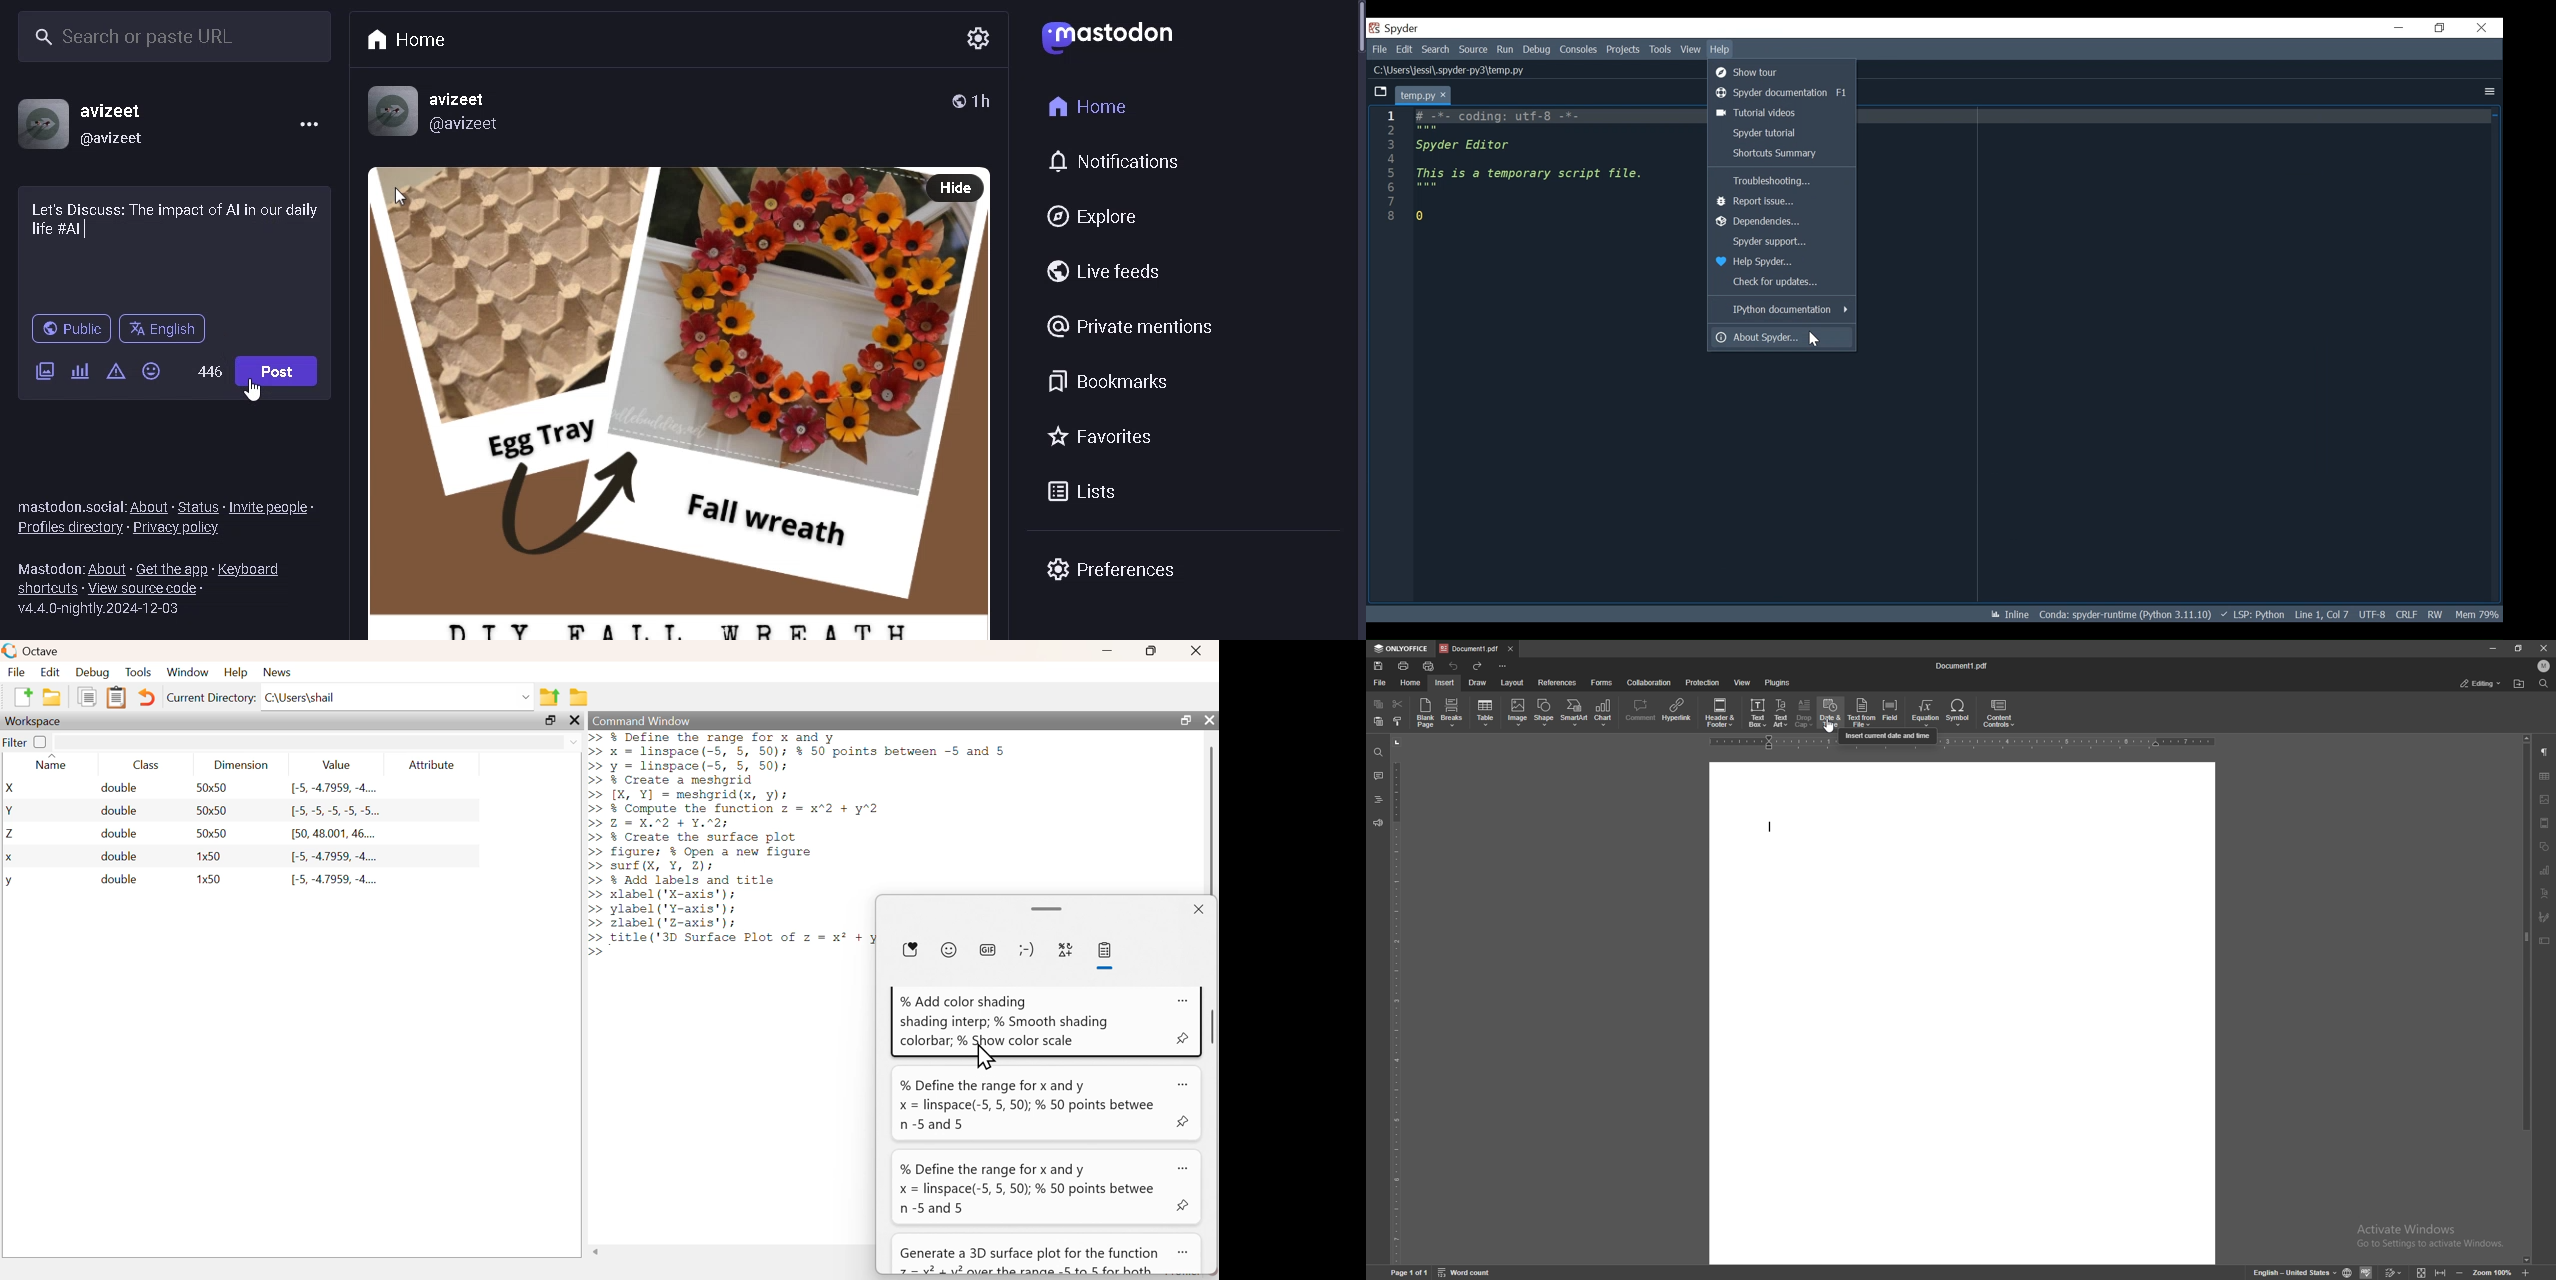 The image size is (2576, 1288). What do you see at coordinates (2126, 617) in the screenshot?
I see `Conda: spyder-runtime (Python 3.11.10)` at bounding box center [2126, 617].